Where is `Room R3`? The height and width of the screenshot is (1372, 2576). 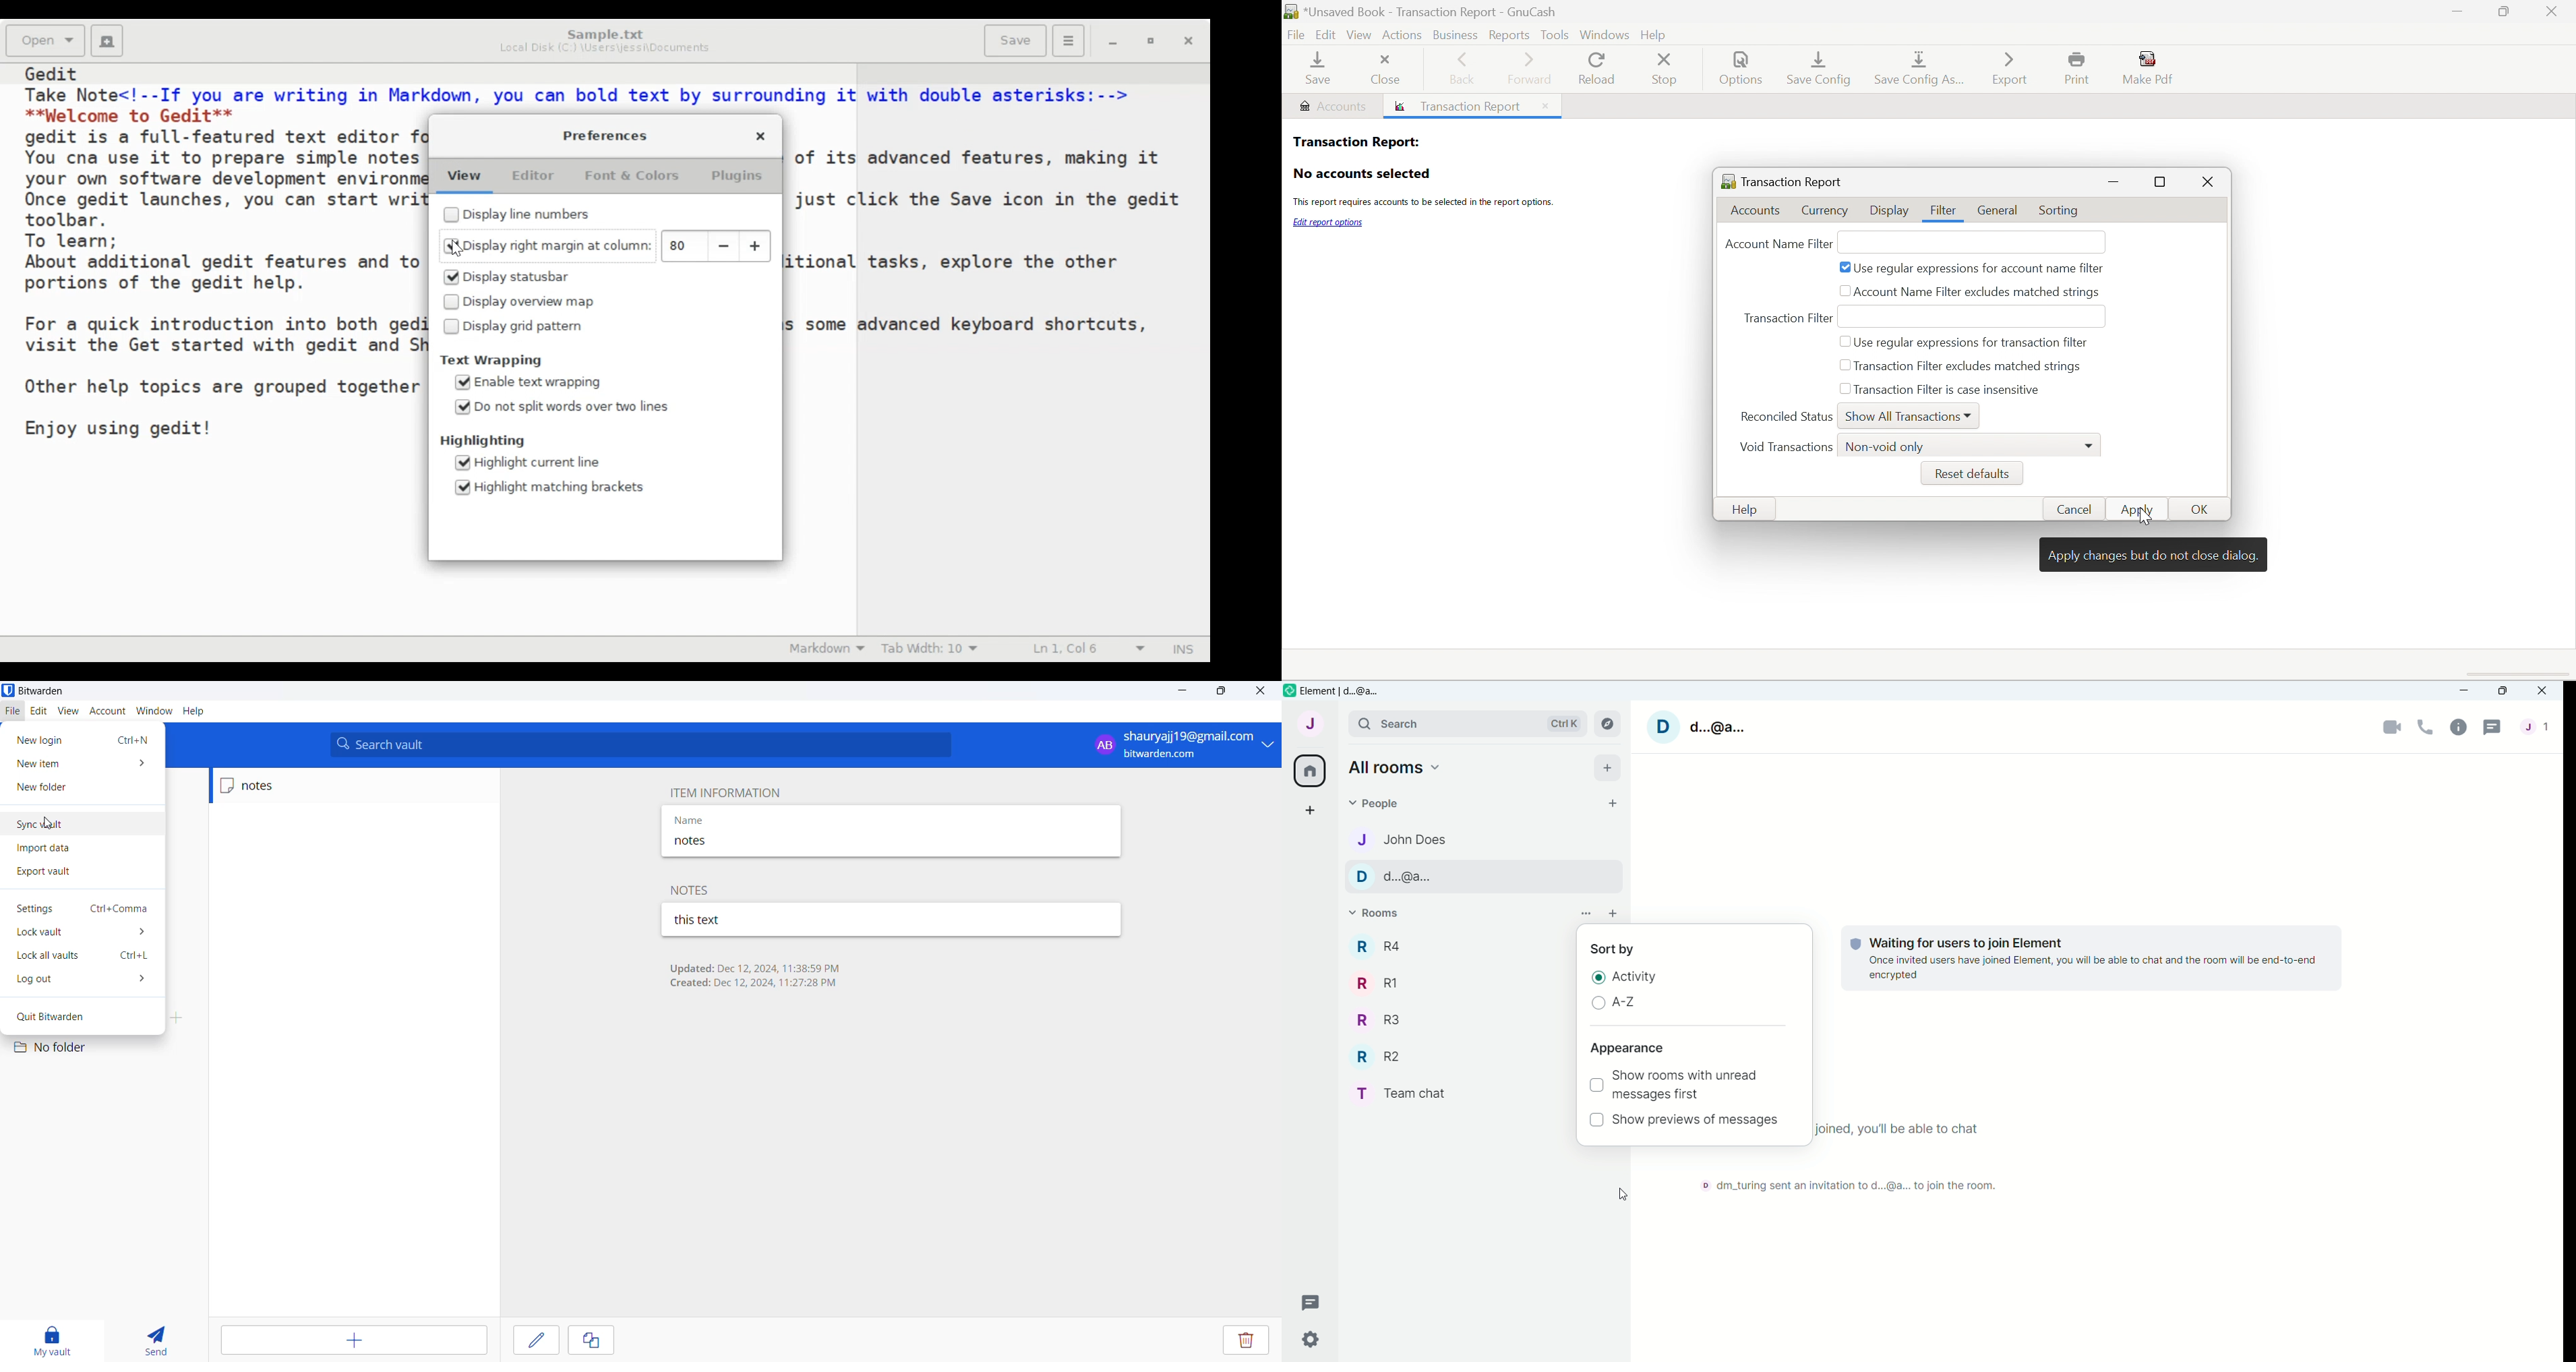
Room R3 is located at coordinates (1380, 1020).